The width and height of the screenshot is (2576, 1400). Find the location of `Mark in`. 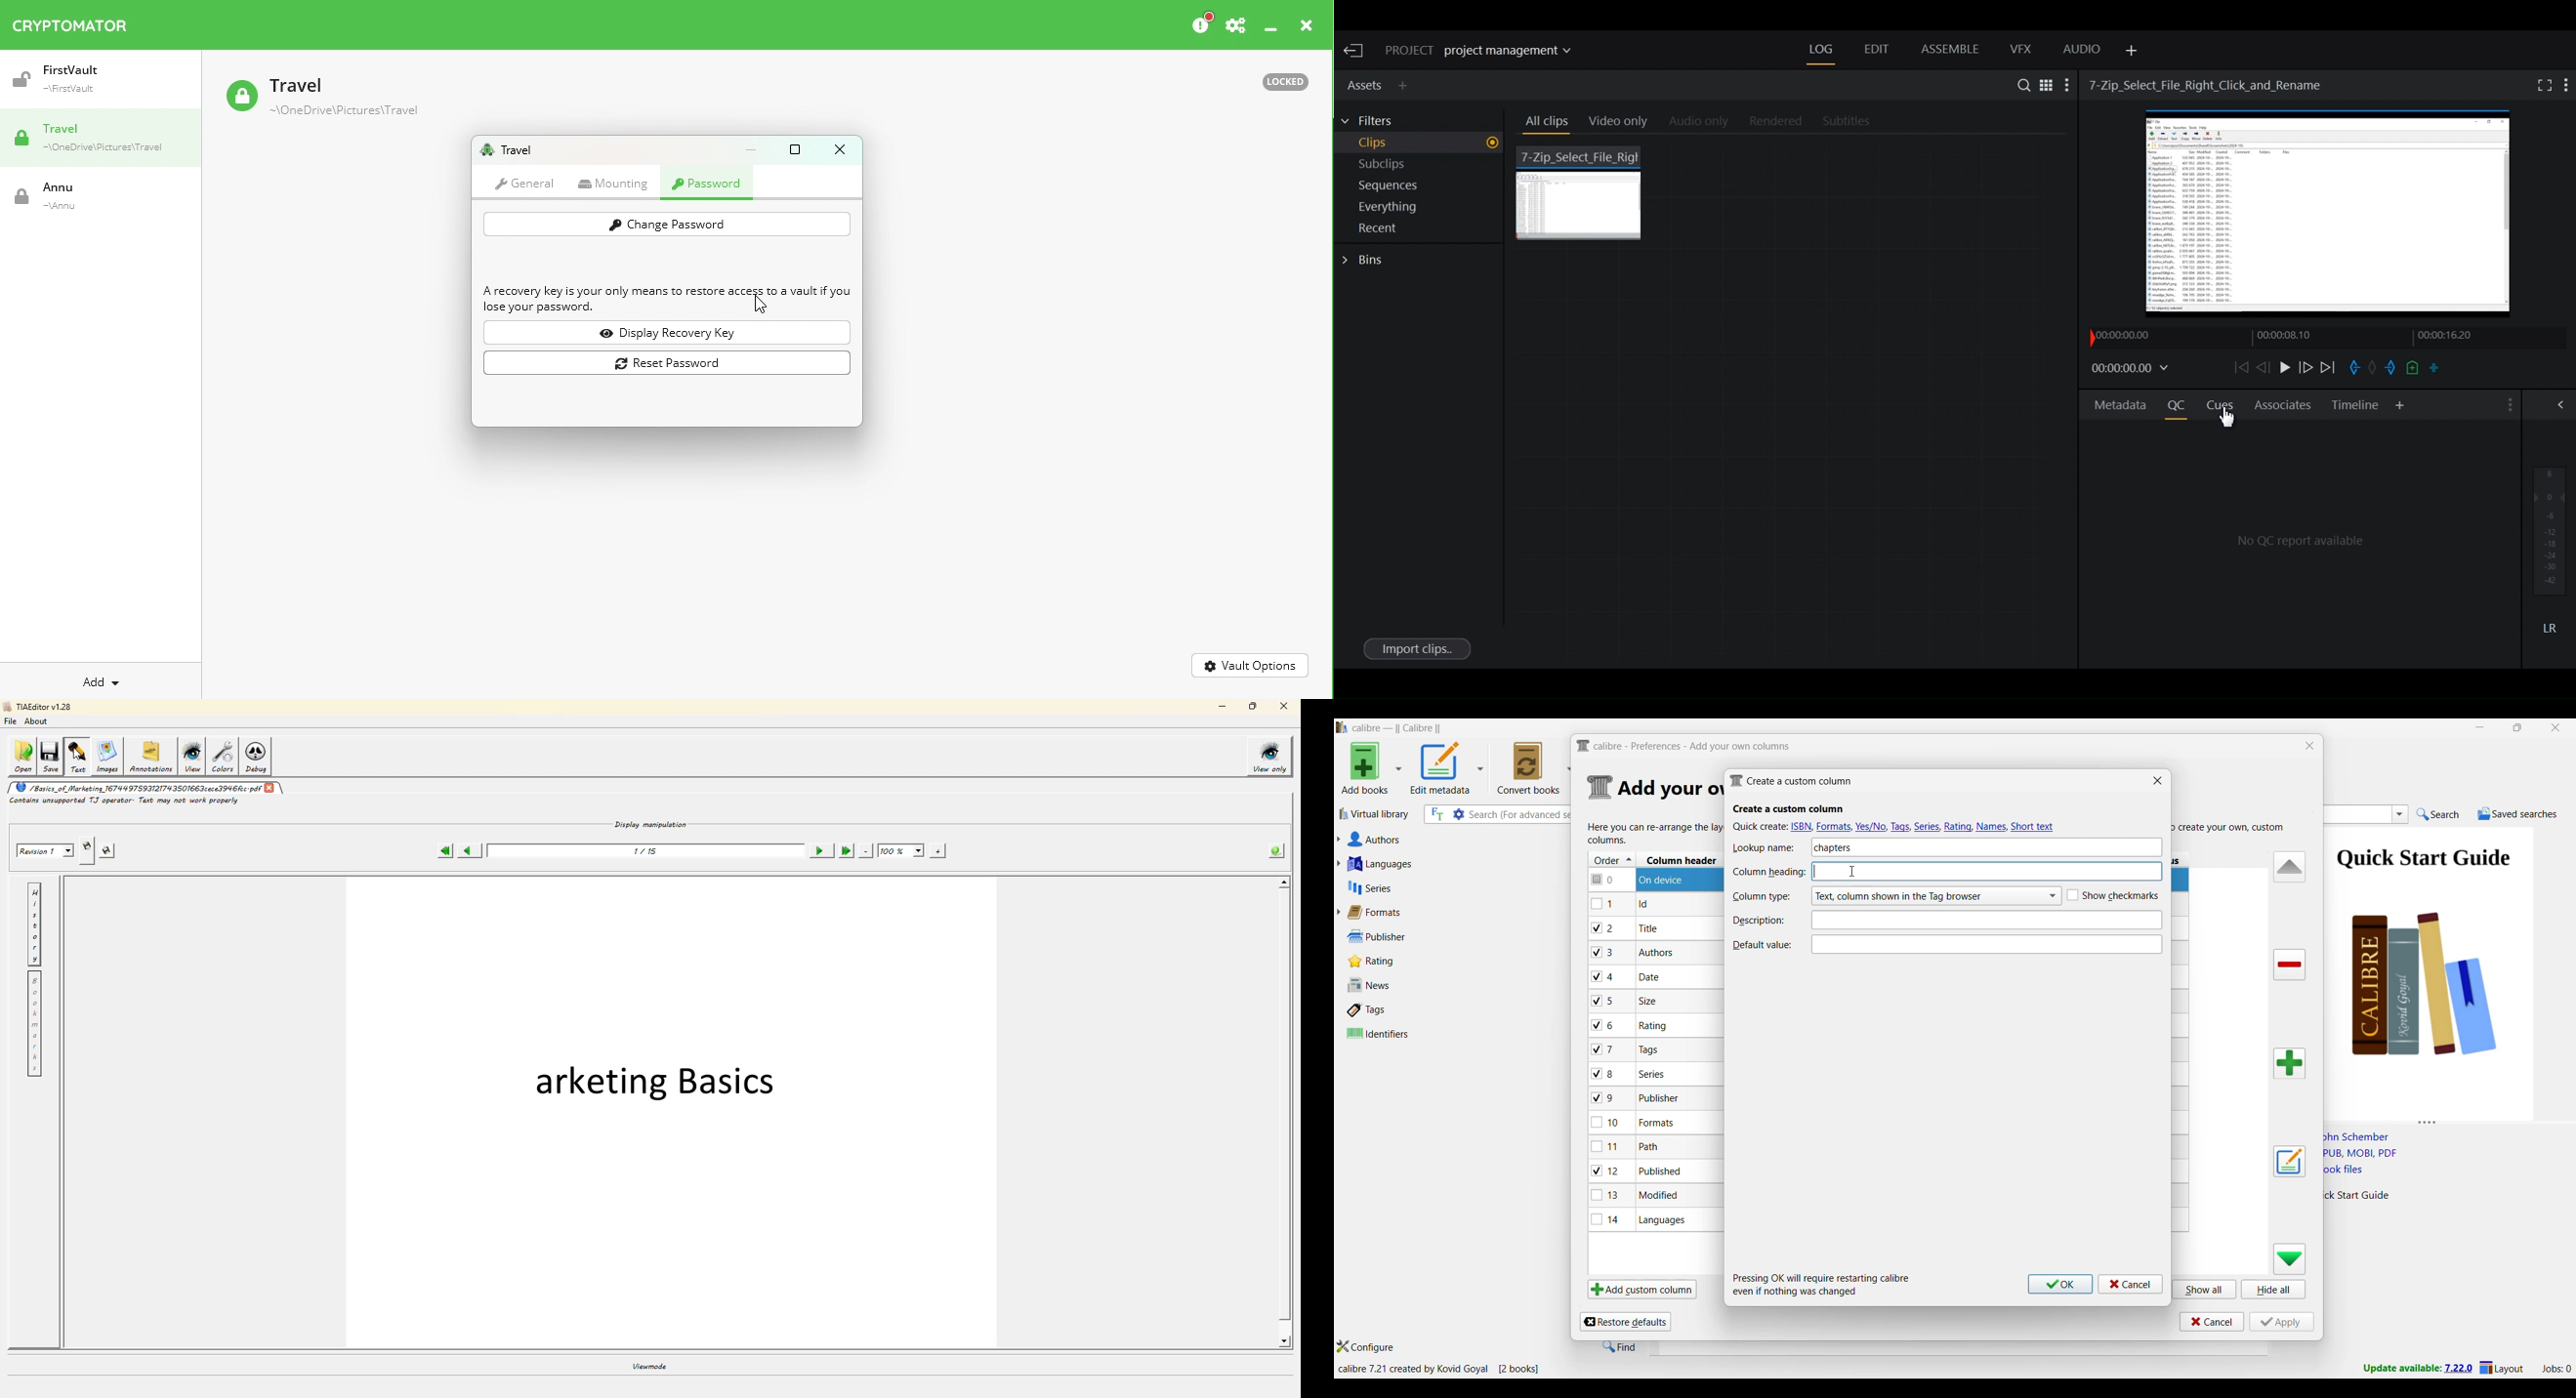

Mark in is located at coordinates (2356, 367).